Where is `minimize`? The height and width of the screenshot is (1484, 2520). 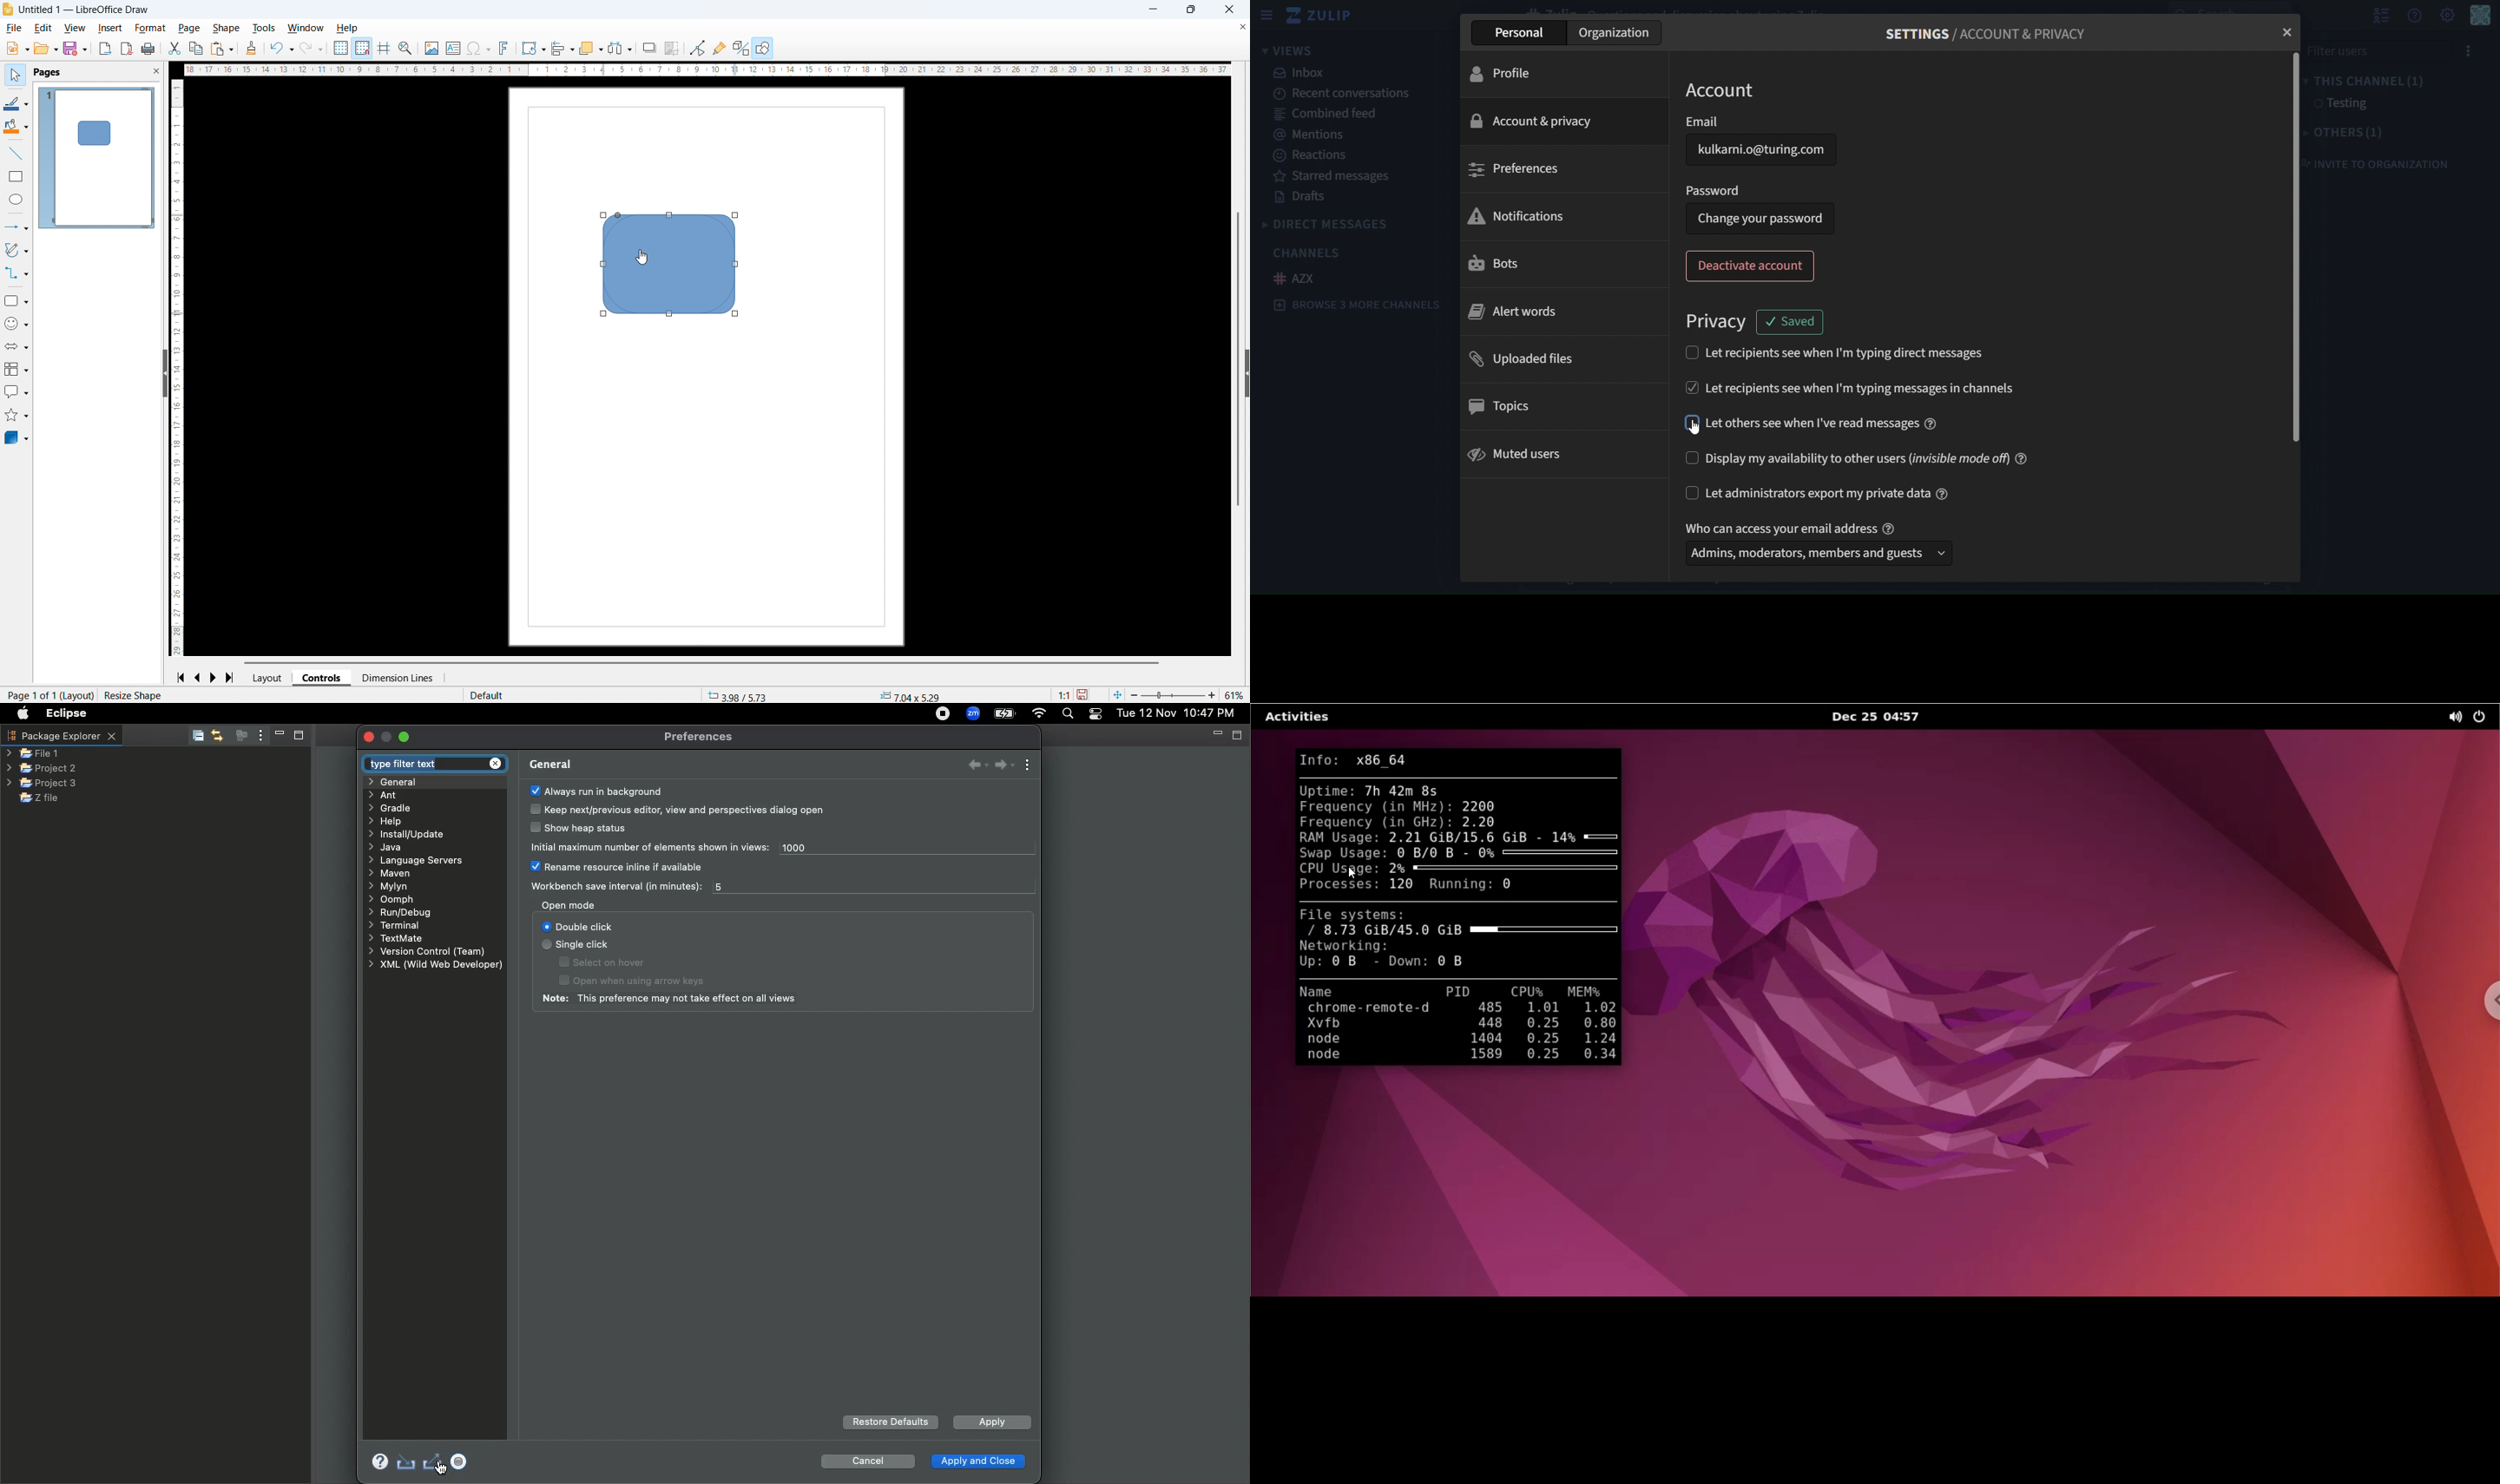
minimize is located at coordinates (387, 738).